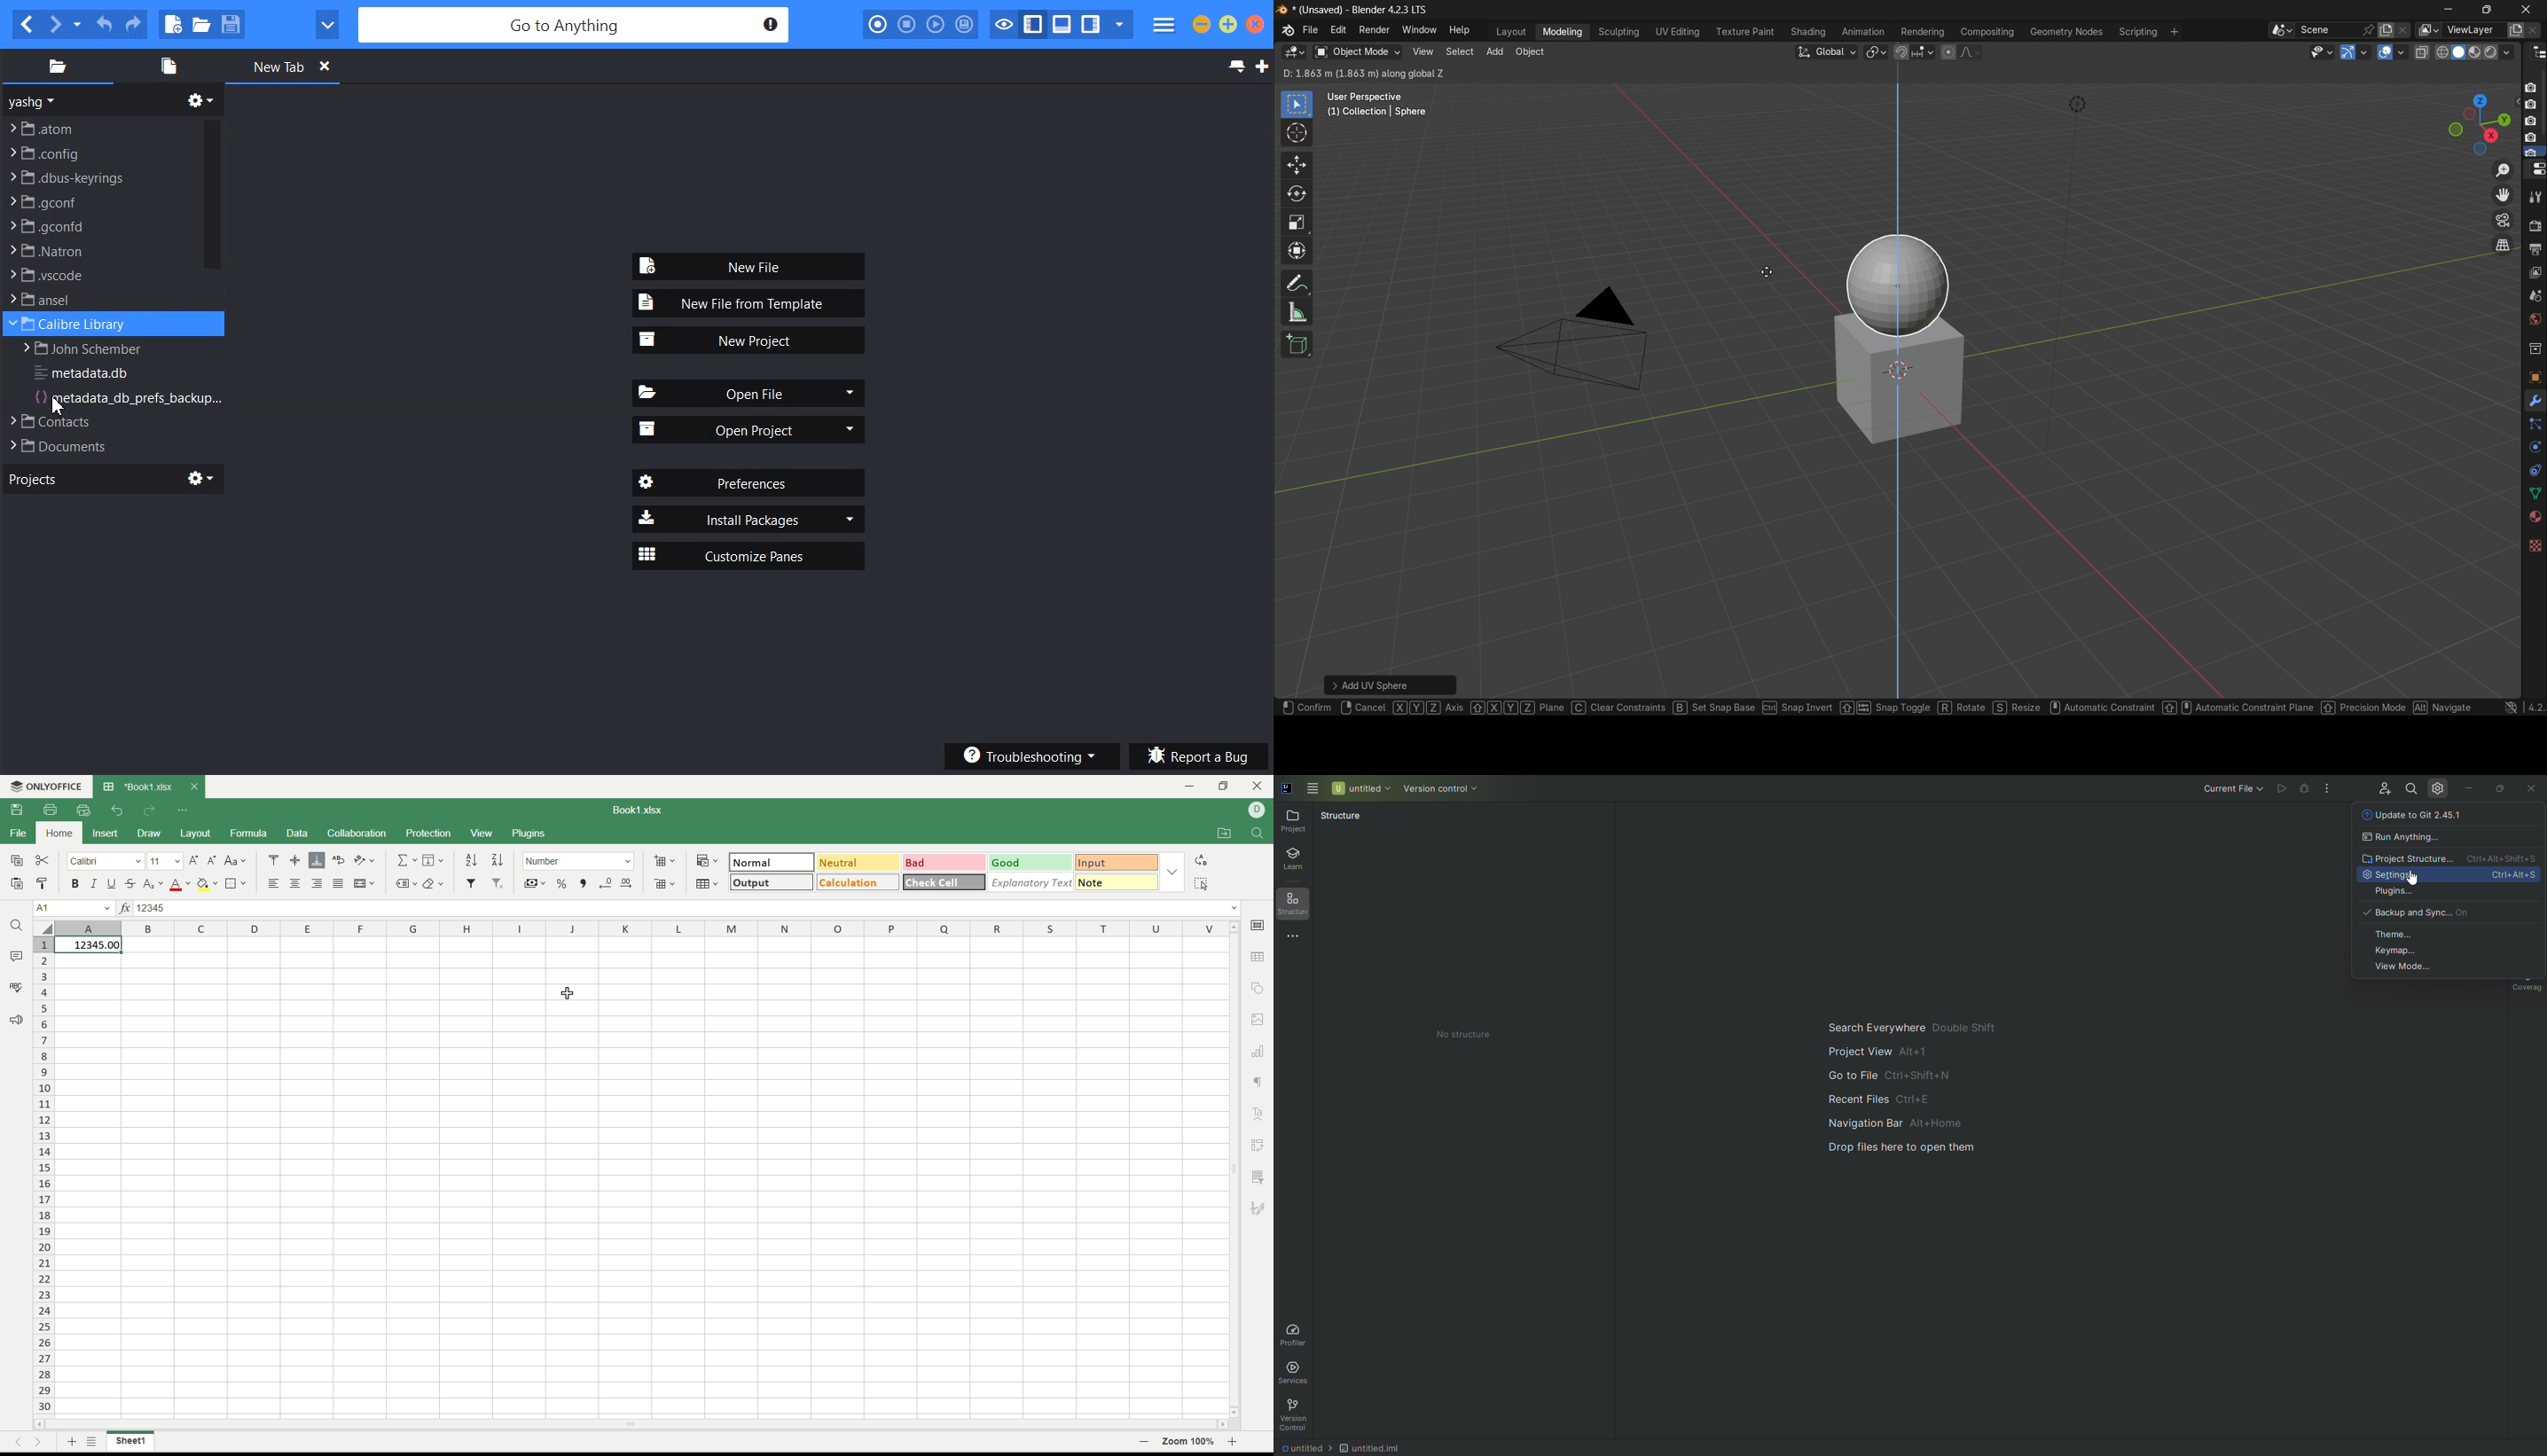 This screenshot has width=2548, height=1456. Describe the element at coordinates (1465, 1036) in the screenshot. I see `No structure` at that location.